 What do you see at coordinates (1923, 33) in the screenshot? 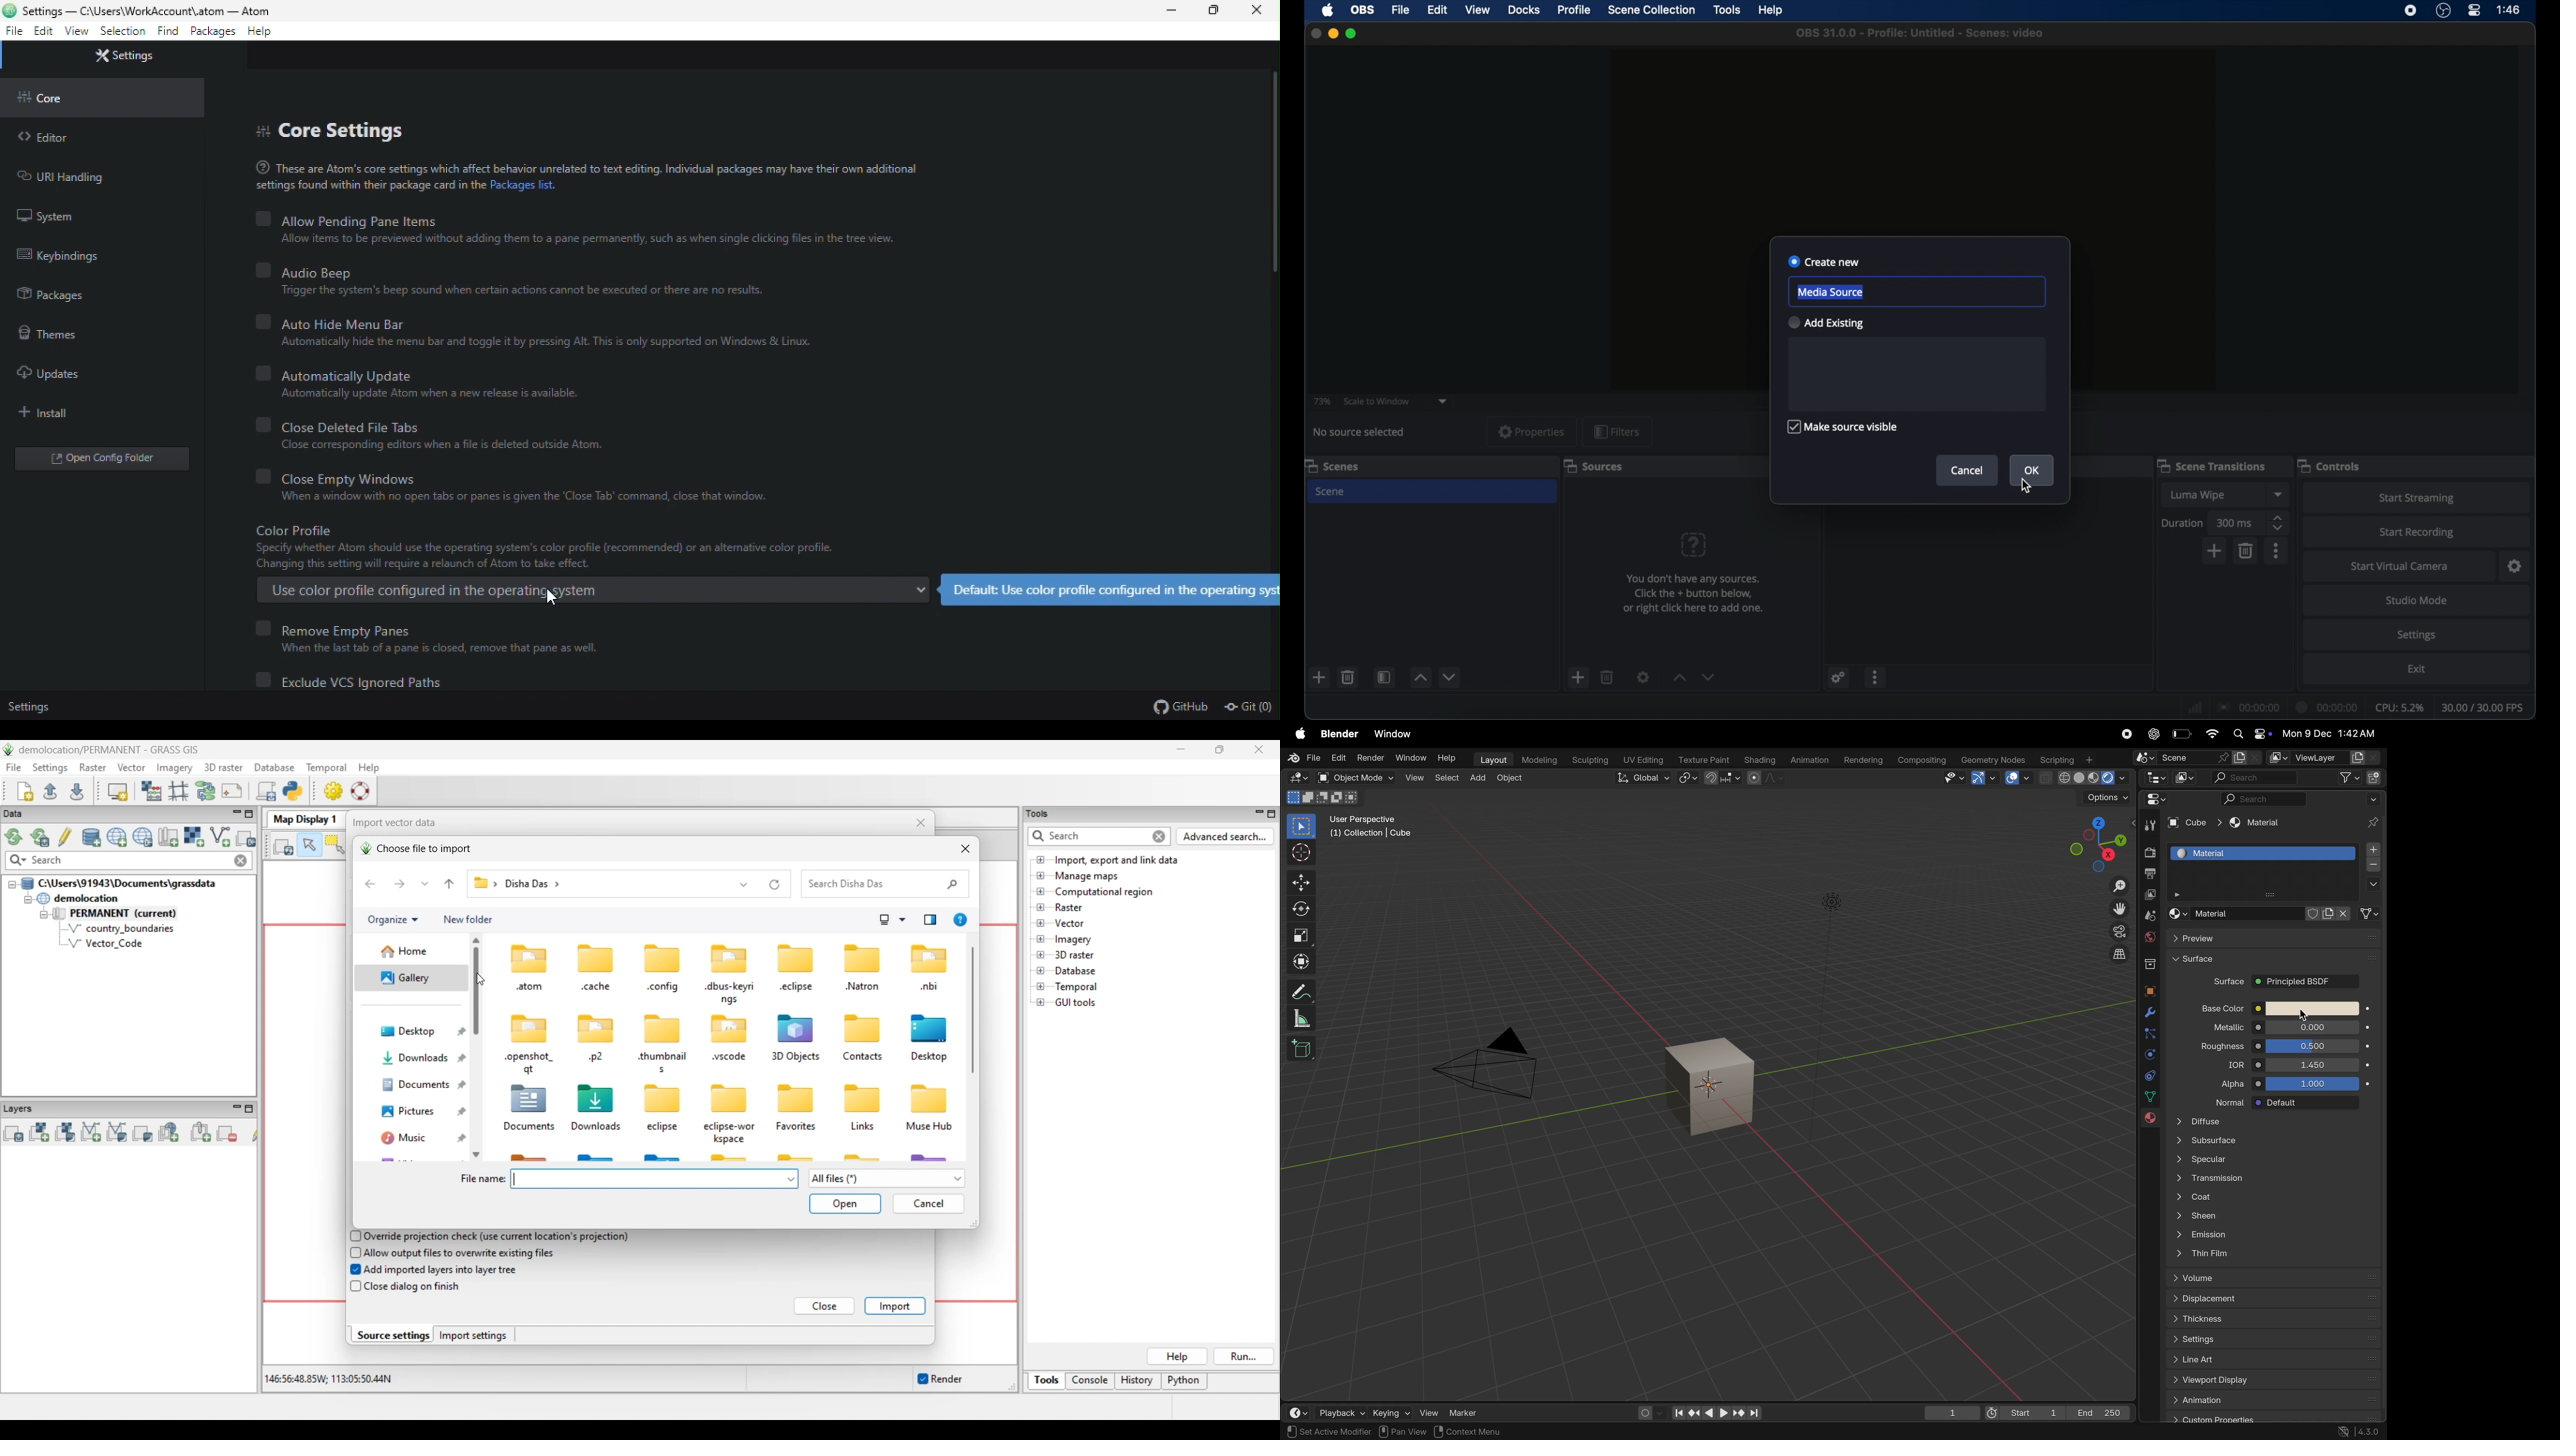
I see `file name` at bounding box center [1923, 33].